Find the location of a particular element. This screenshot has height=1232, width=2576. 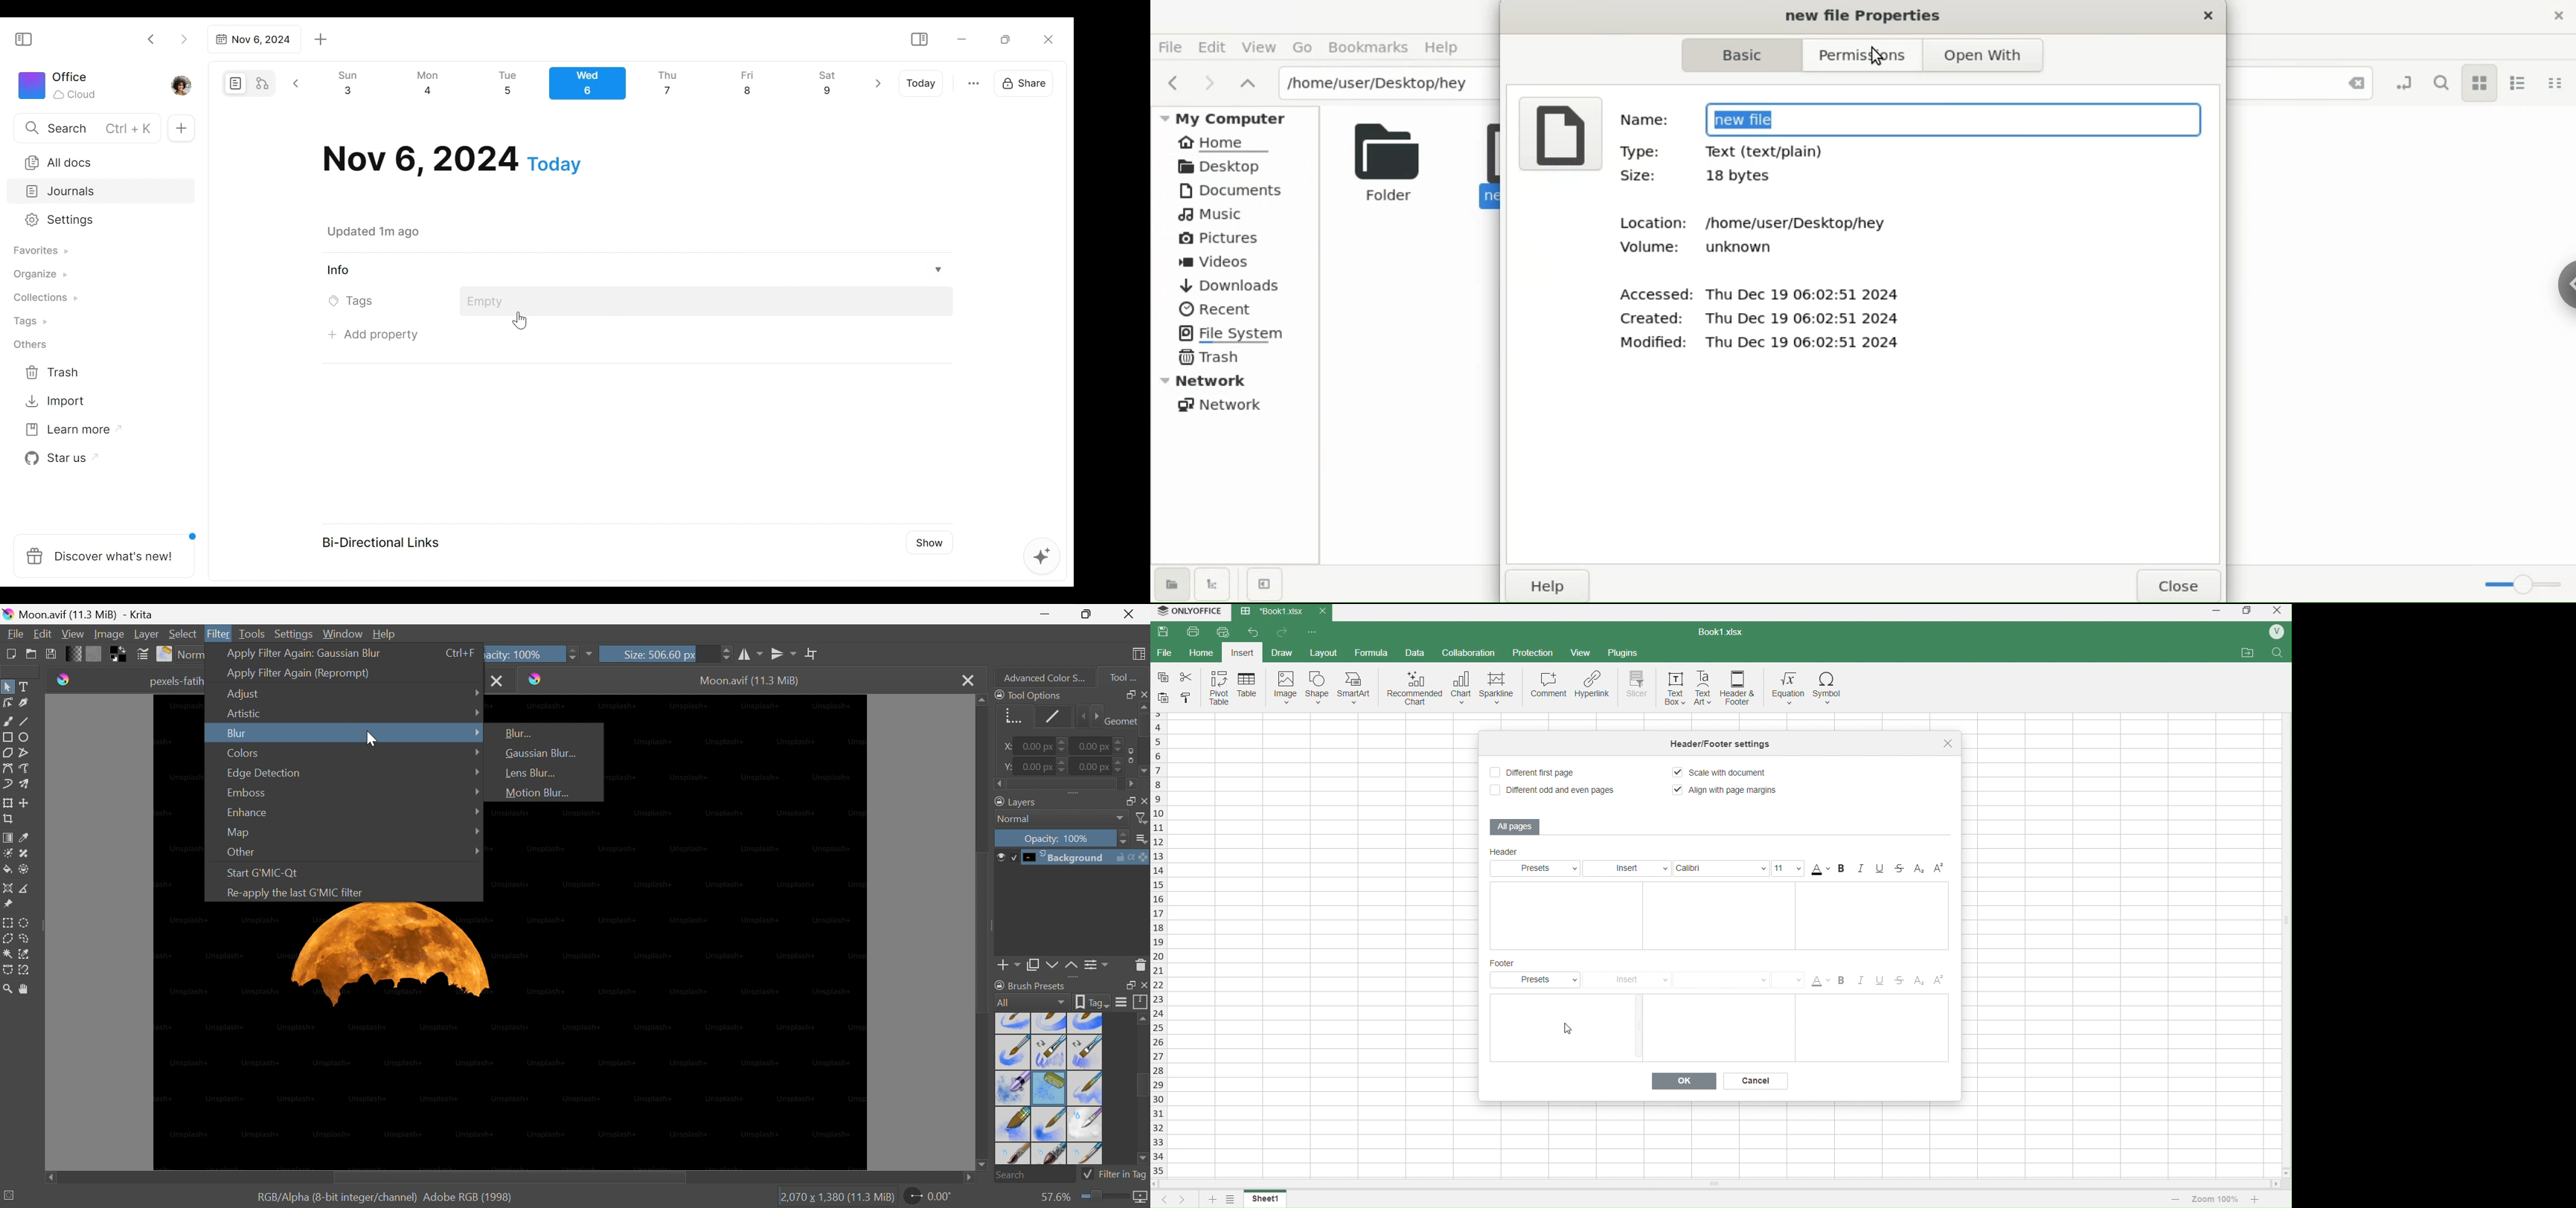

Move layer or mask down is located at coordinates (1052, 966).